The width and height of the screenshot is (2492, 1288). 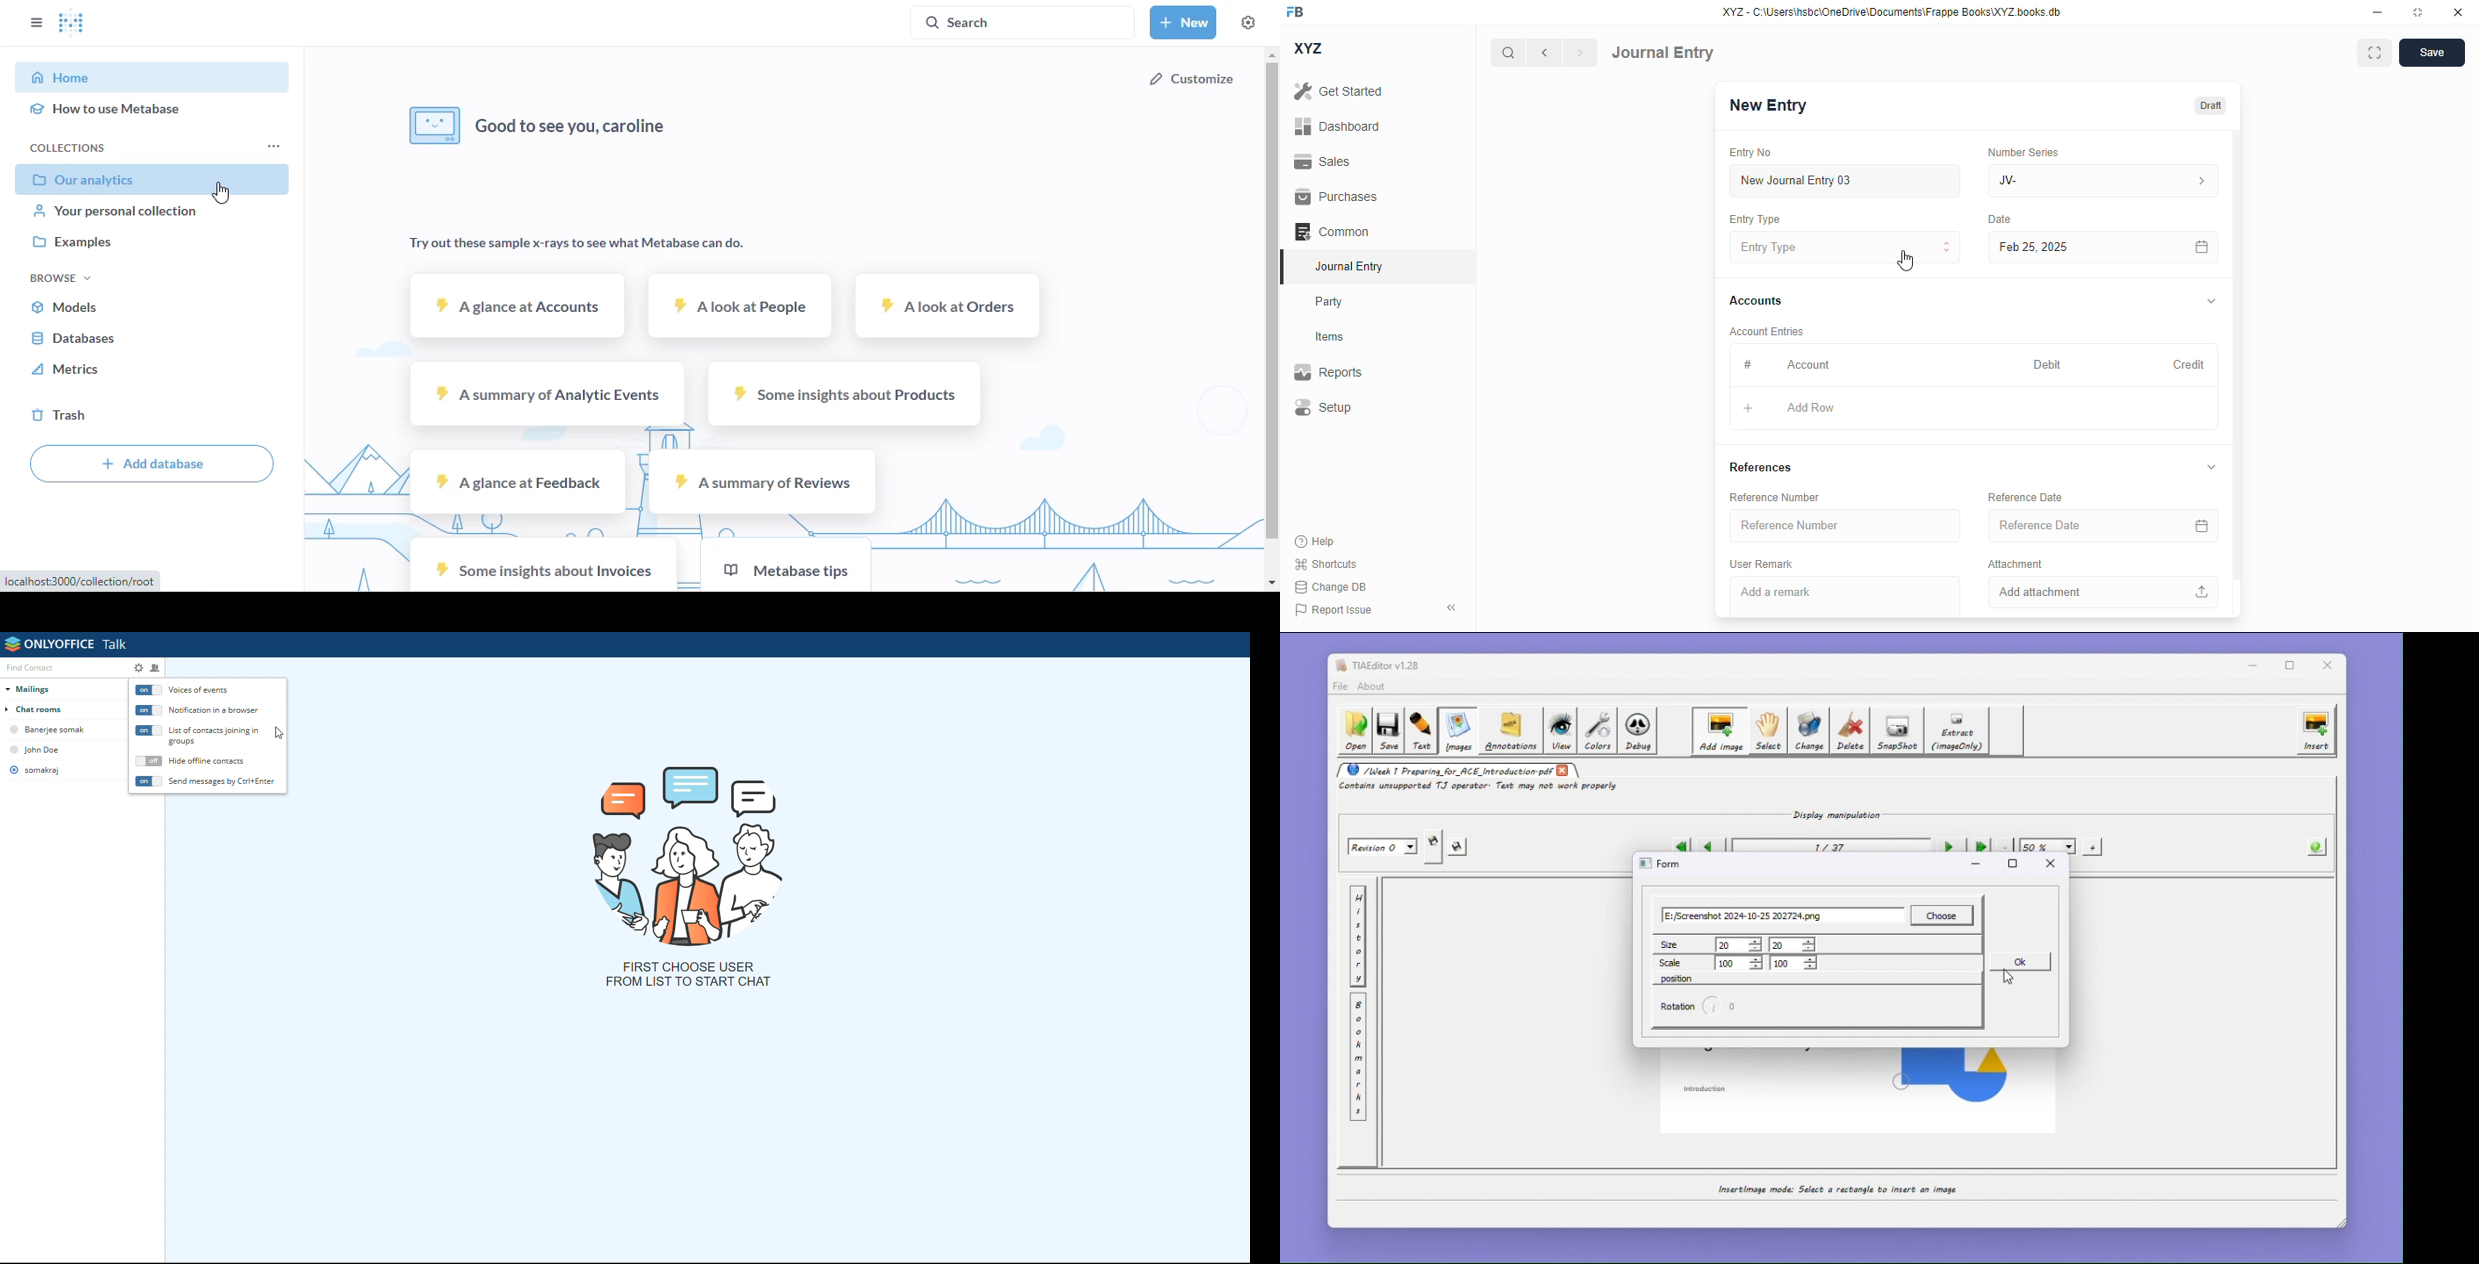 What do you see at coordinates (2016, 563) in the screenshot?
I see `attachment` at bounding box center [2016, 563].